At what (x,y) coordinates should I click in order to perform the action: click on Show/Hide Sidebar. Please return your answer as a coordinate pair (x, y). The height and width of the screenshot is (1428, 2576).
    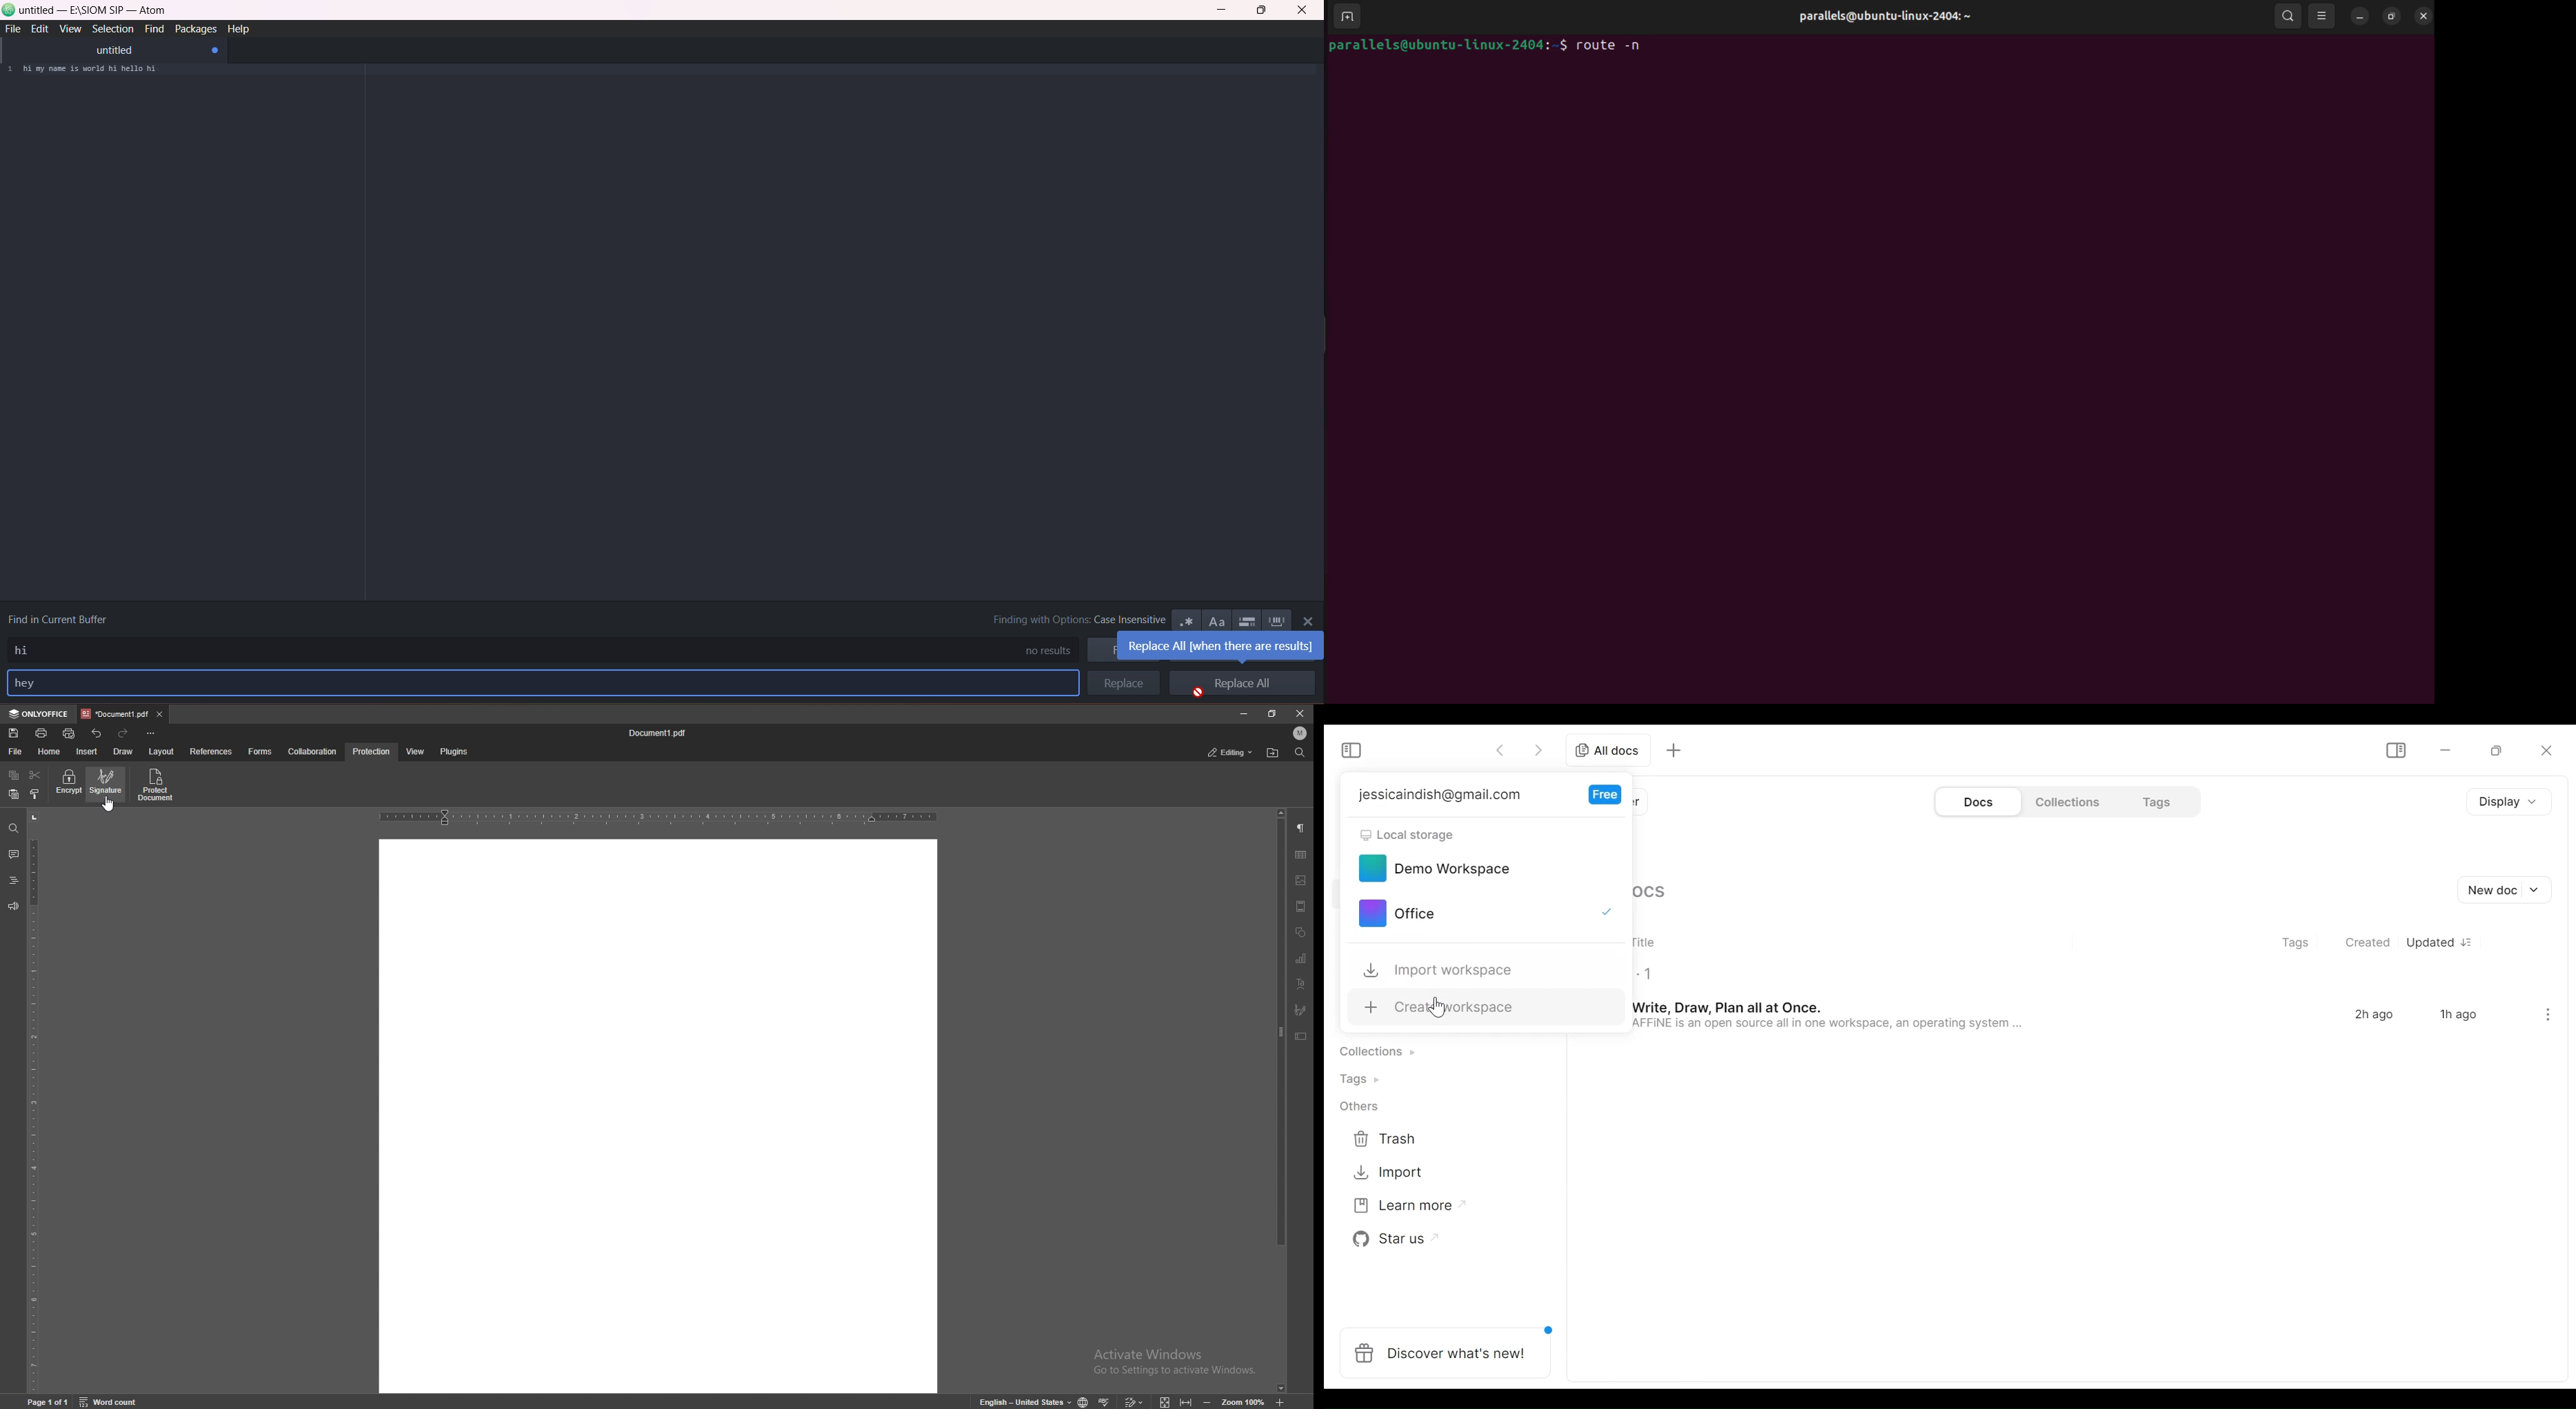
    Looking at the image, I should click on (1353, 748).